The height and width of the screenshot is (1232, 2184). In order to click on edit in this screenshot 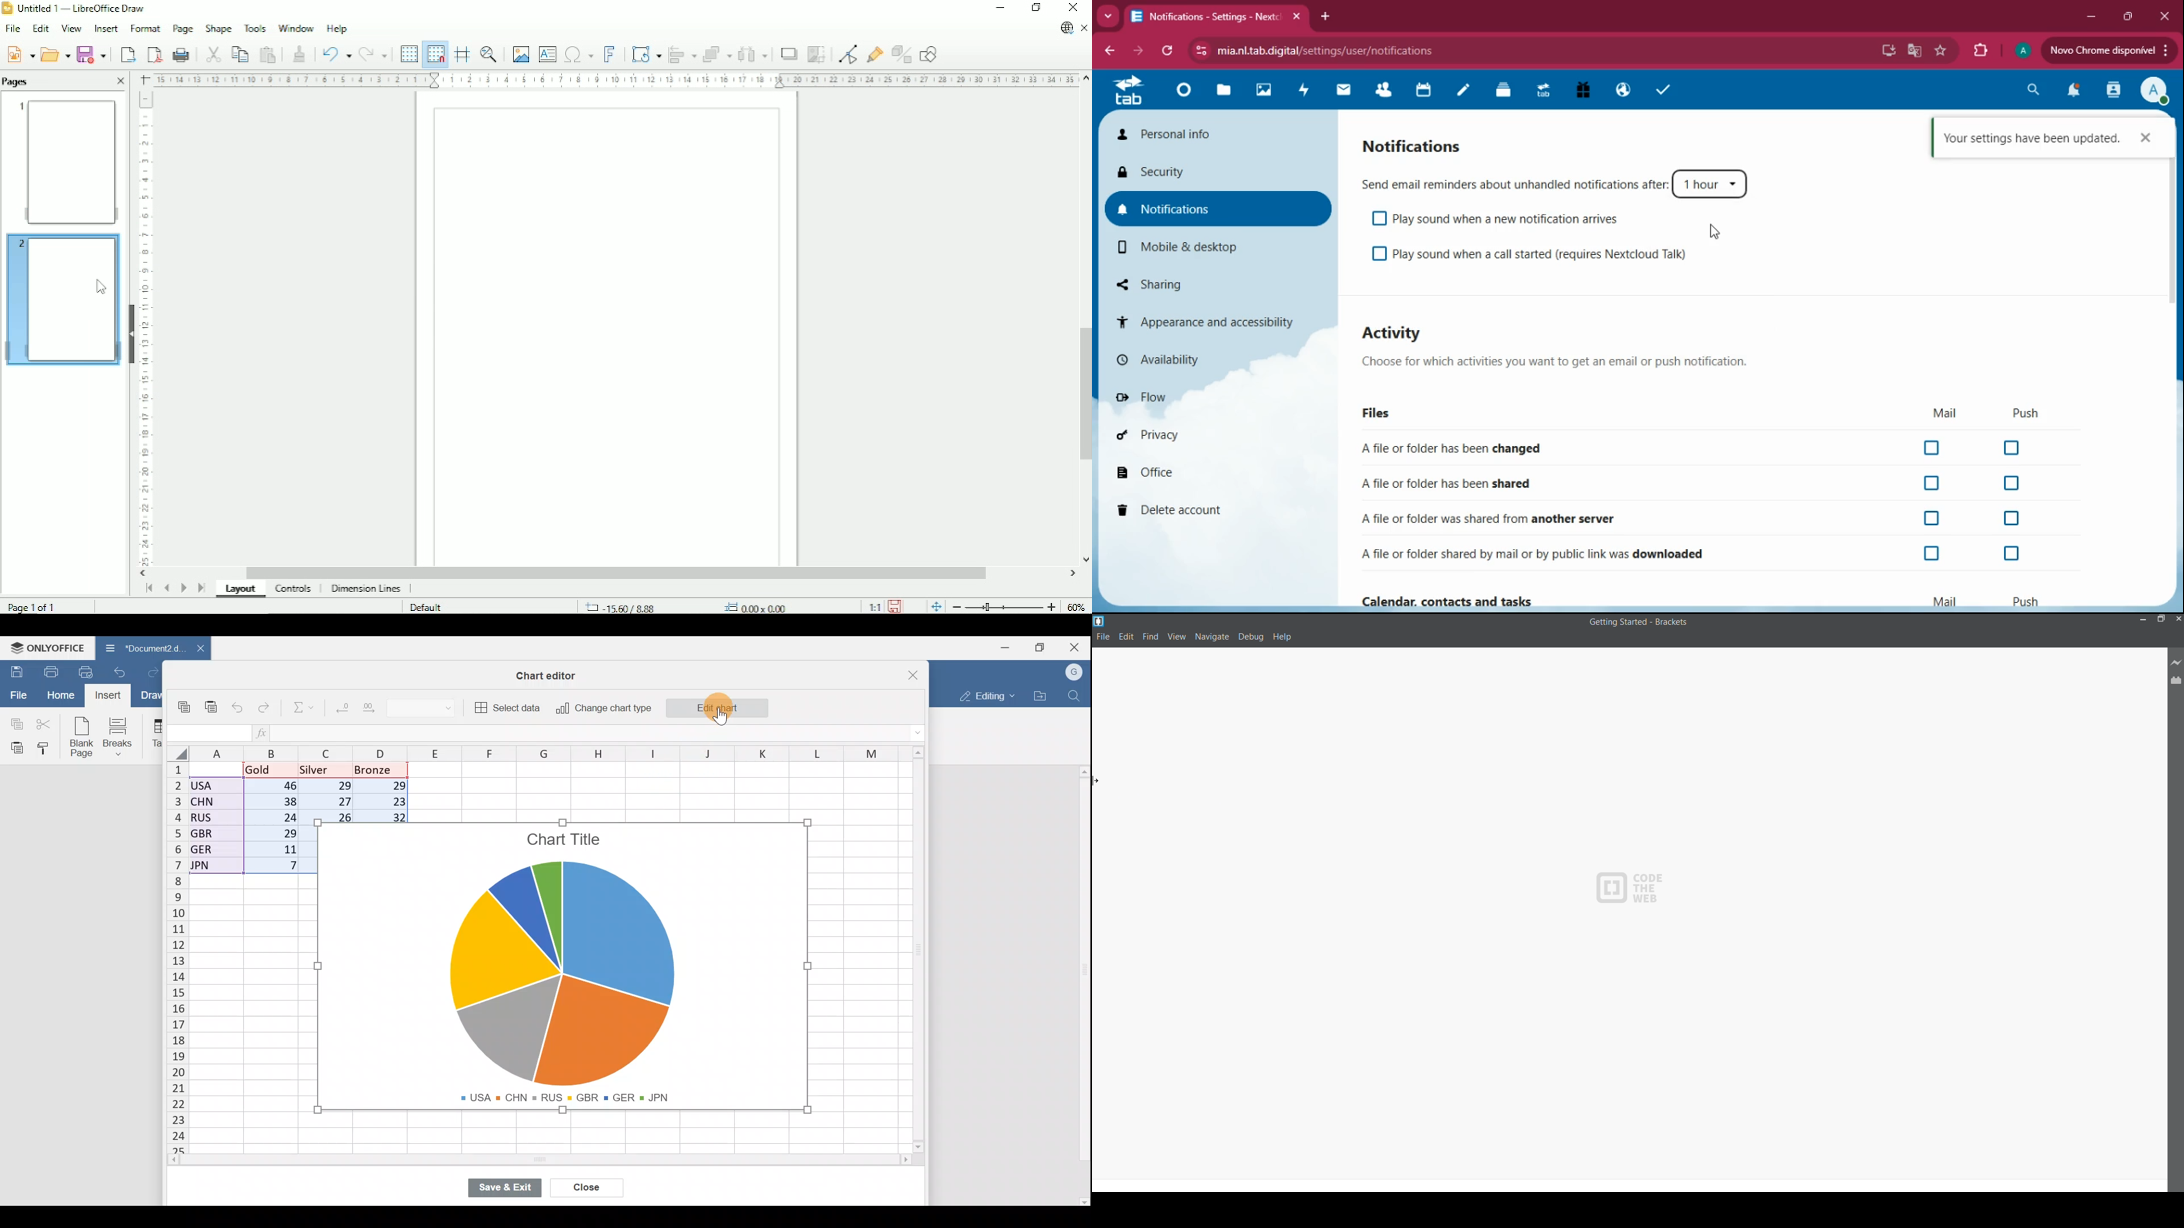, I will do `click(1125, 637)`.